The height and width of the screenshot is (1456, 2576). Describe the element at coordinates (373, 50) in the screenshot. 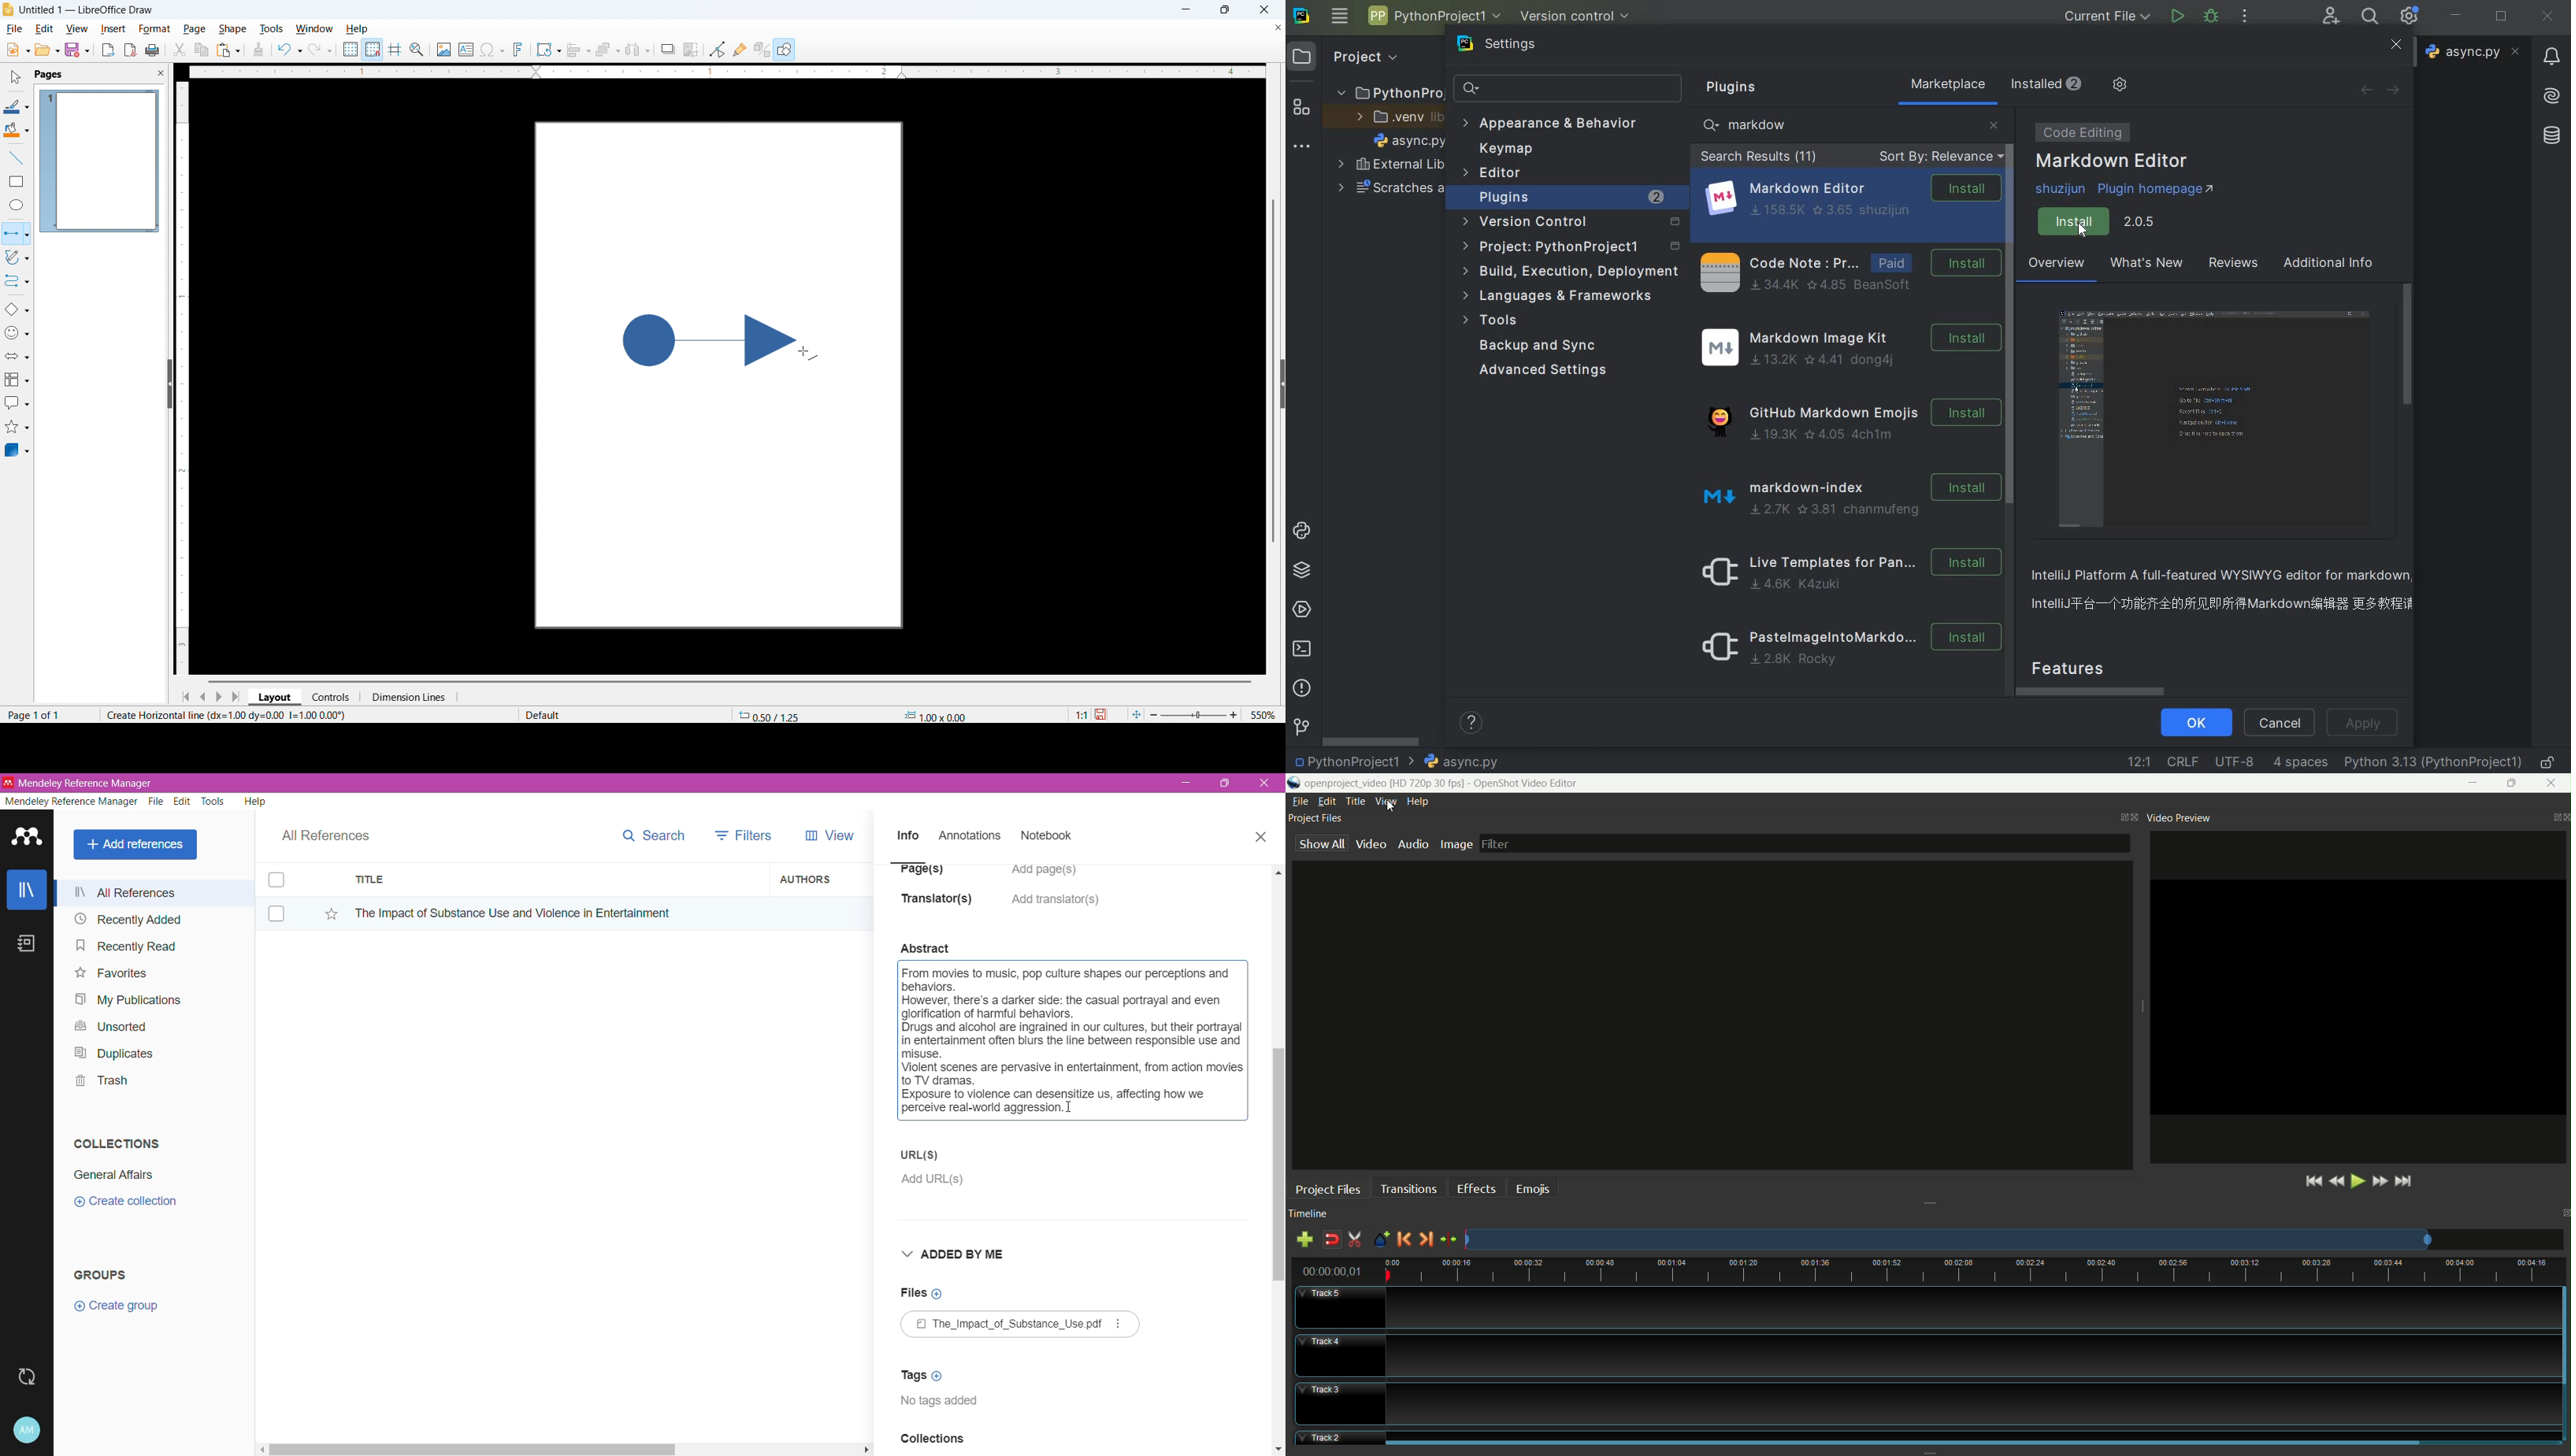

I see `Snap to grid ` at that location.